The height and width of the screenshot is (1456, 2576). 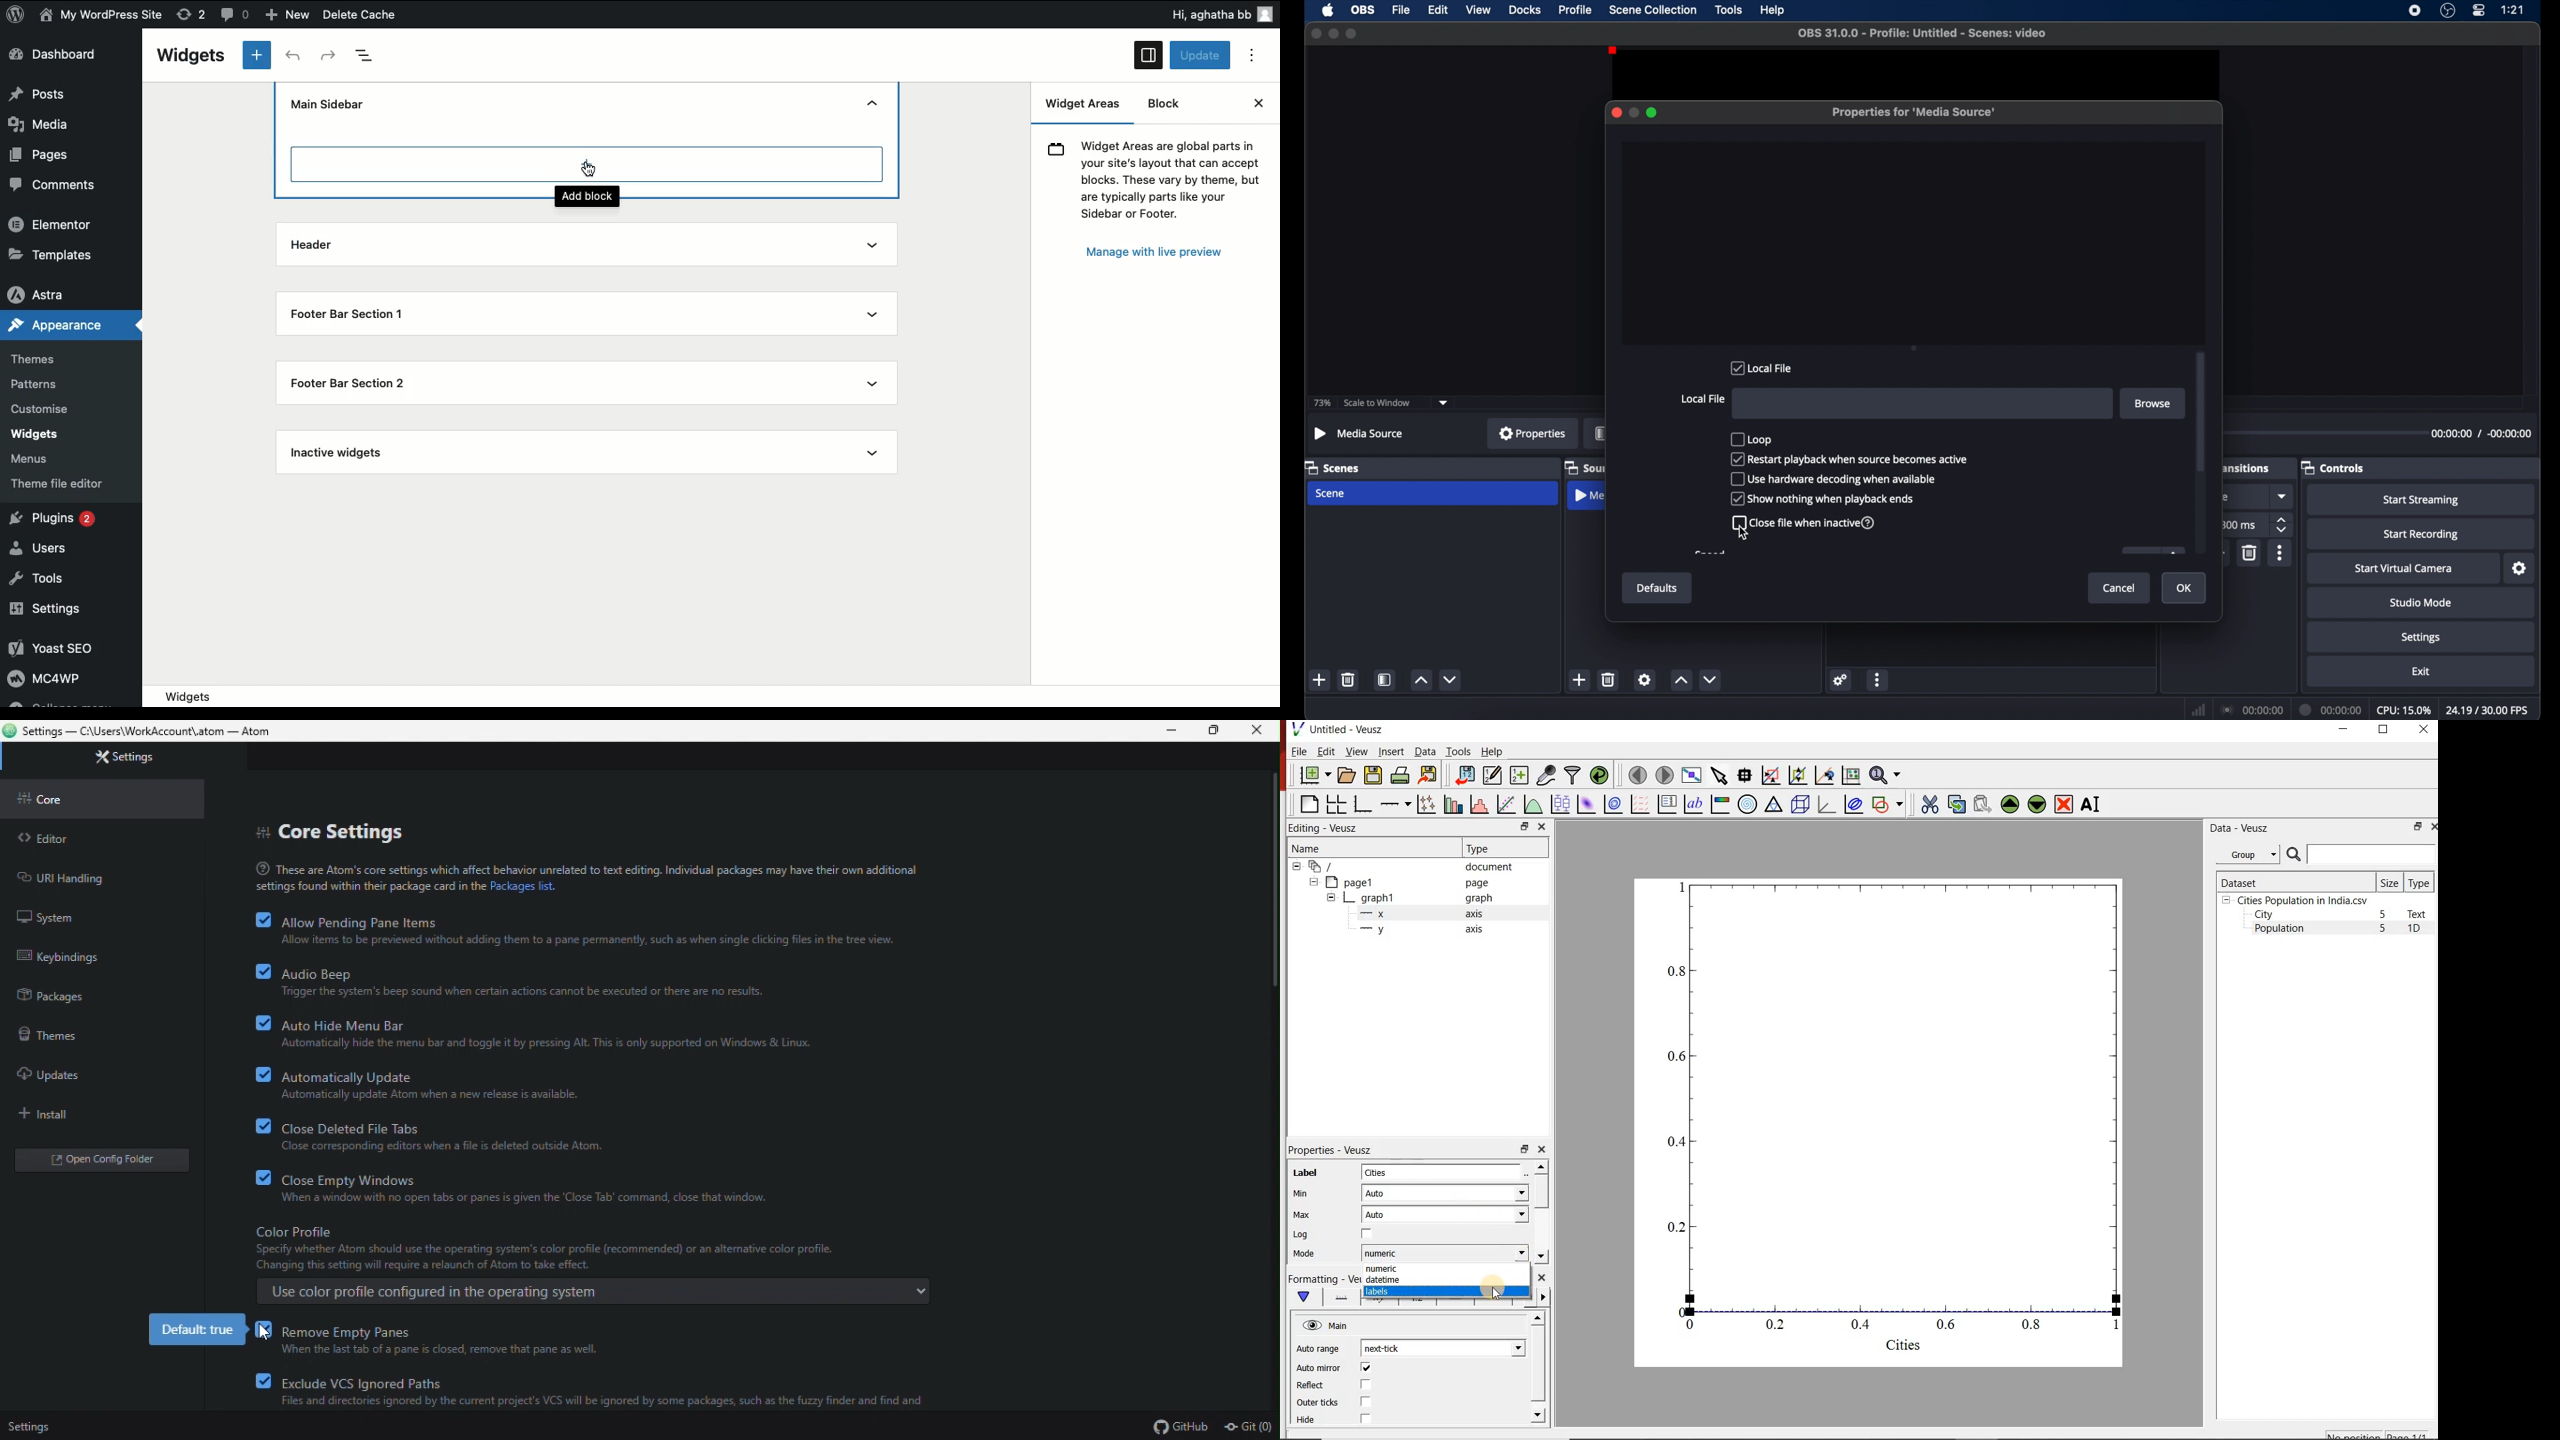 I want to click on updates, so click(x=55, y=1075).